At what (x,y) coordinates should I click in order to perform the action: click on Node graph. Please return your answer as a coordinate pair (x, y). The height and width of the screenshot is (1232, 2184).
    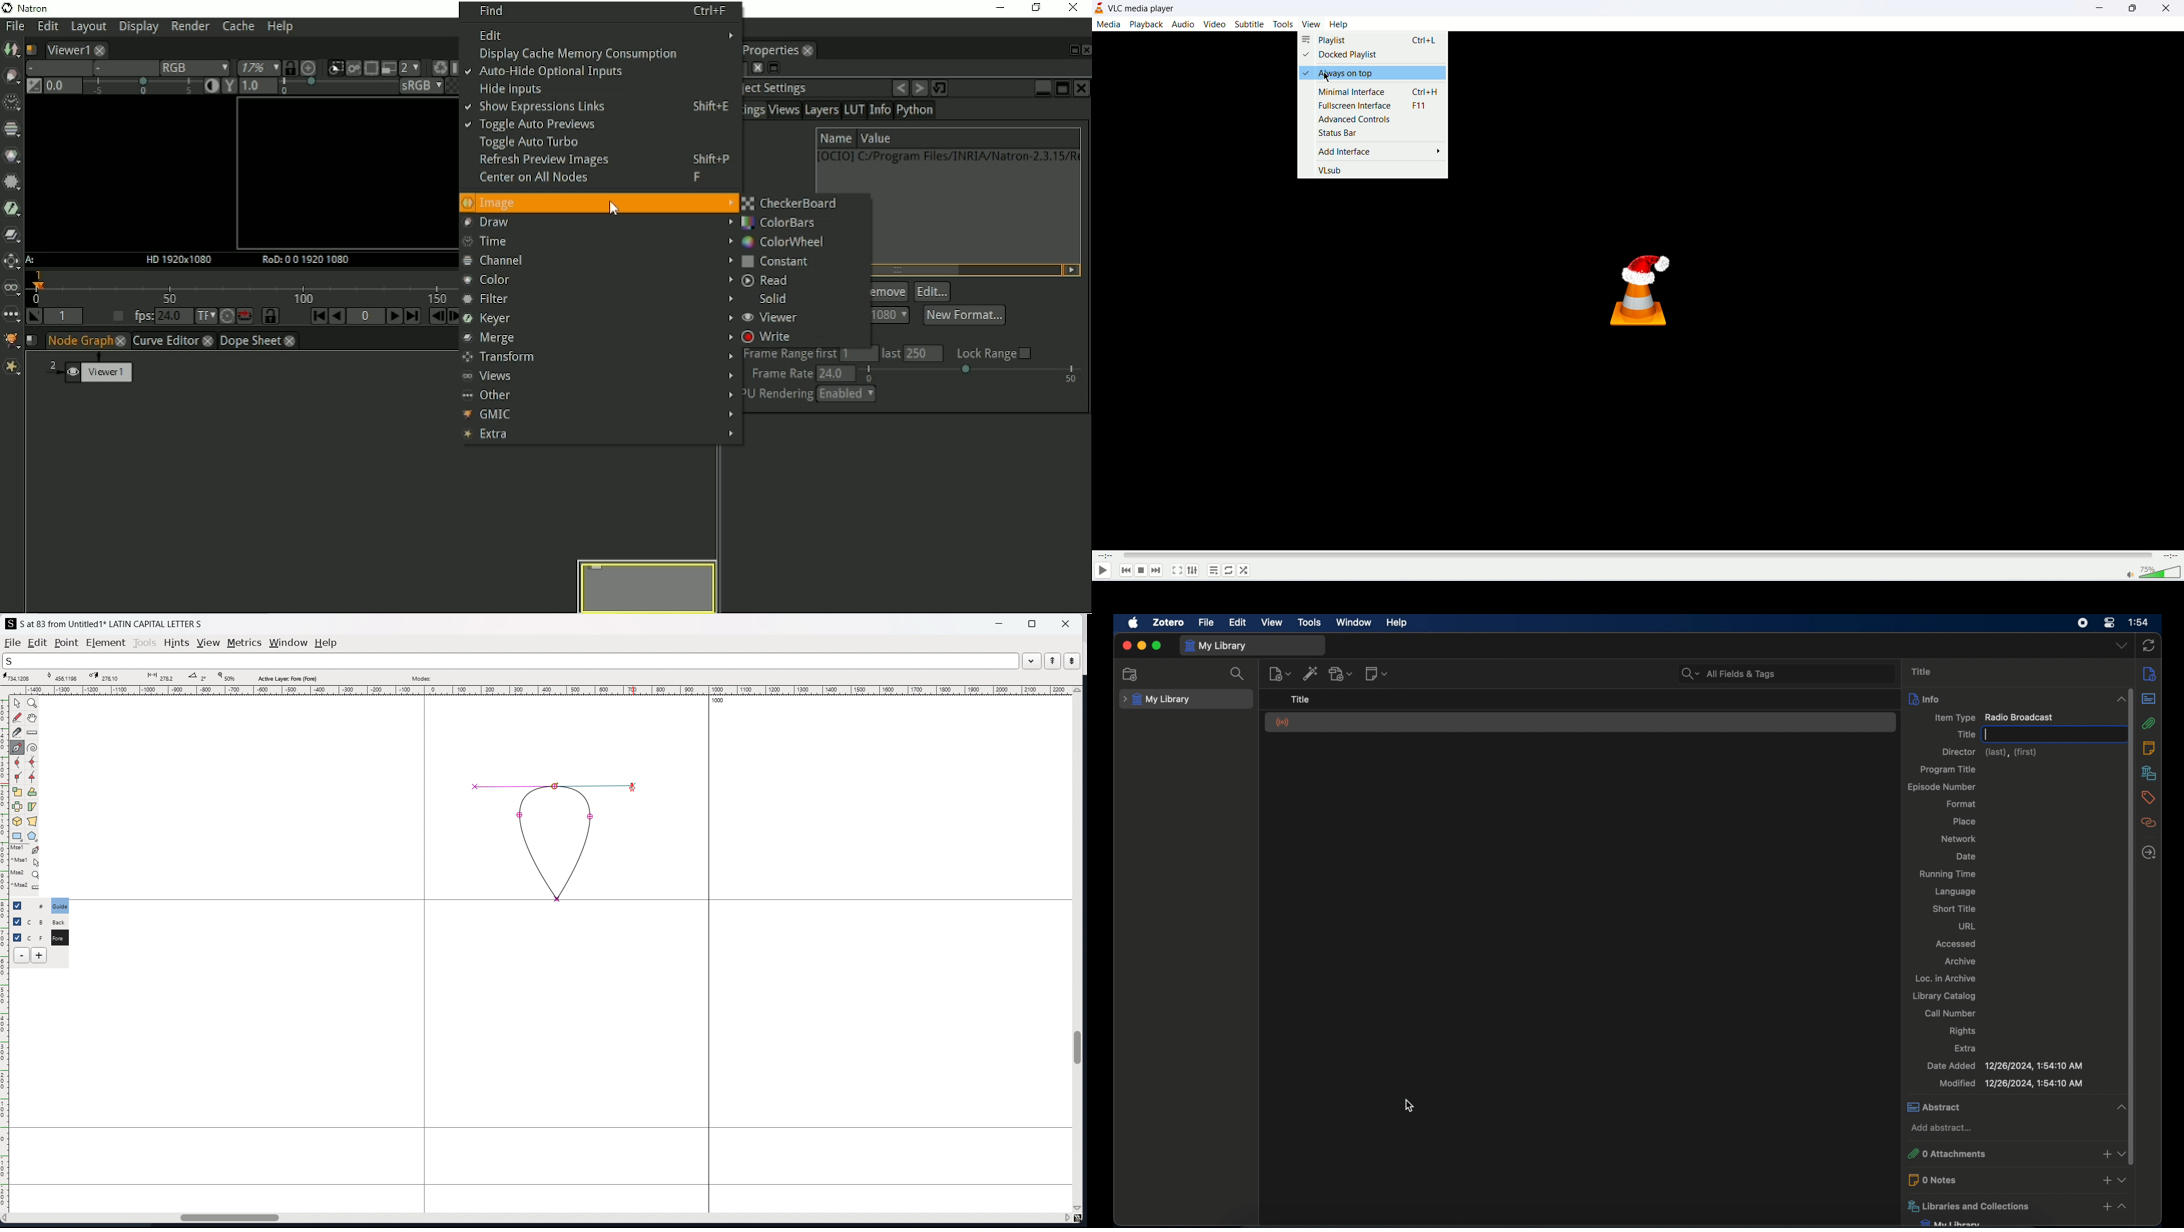
    Looking at the image, I should click on (88, 341).